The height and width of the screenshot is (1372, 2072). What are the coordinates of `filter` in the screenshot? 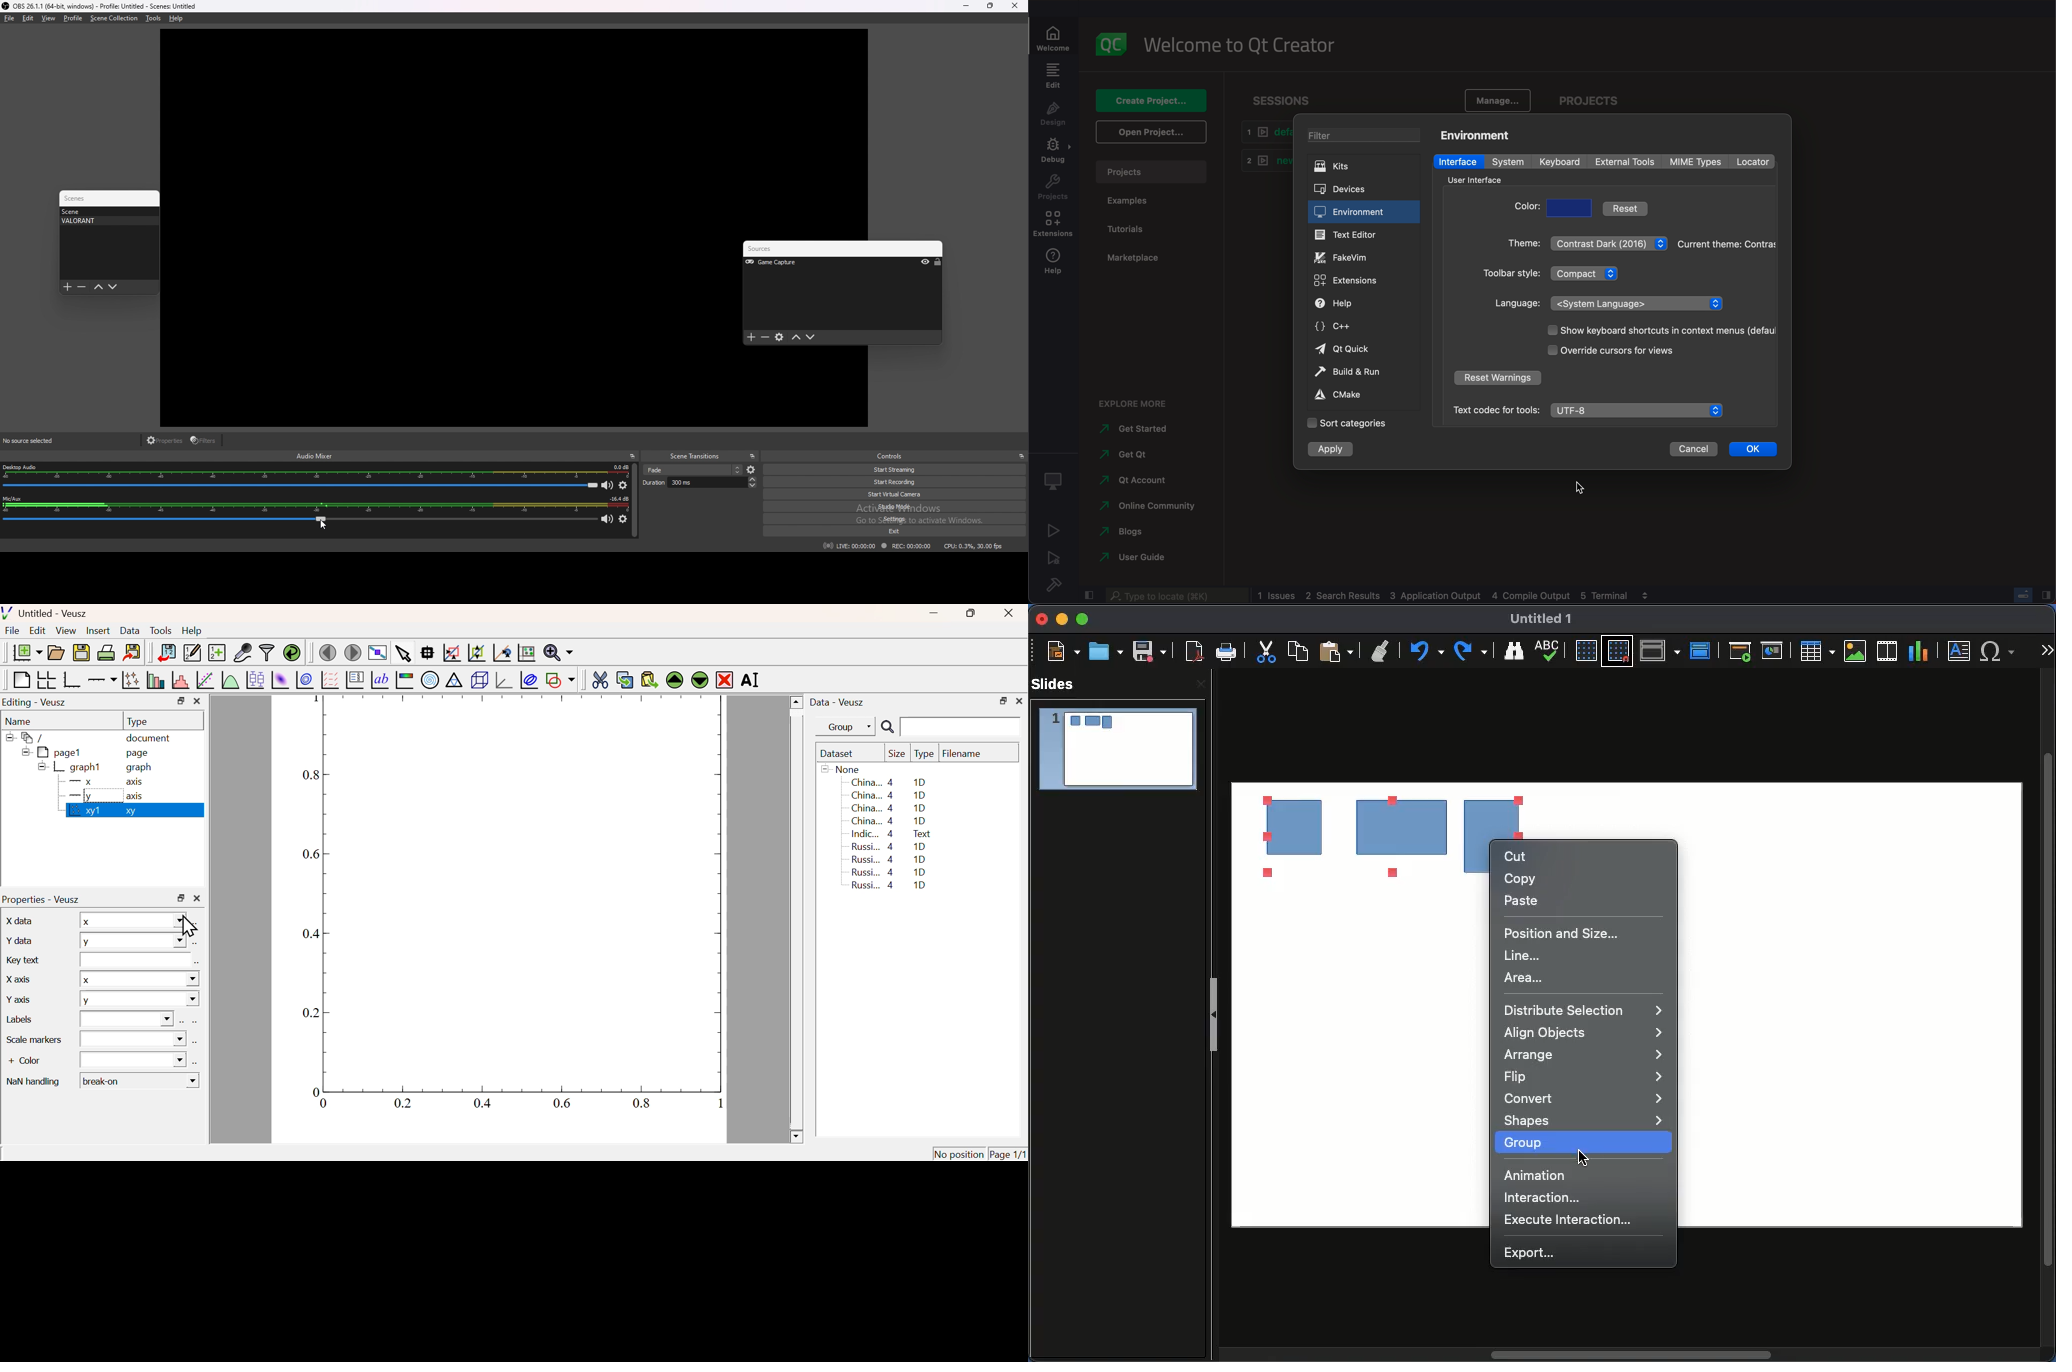 It's located at (1360, 134).